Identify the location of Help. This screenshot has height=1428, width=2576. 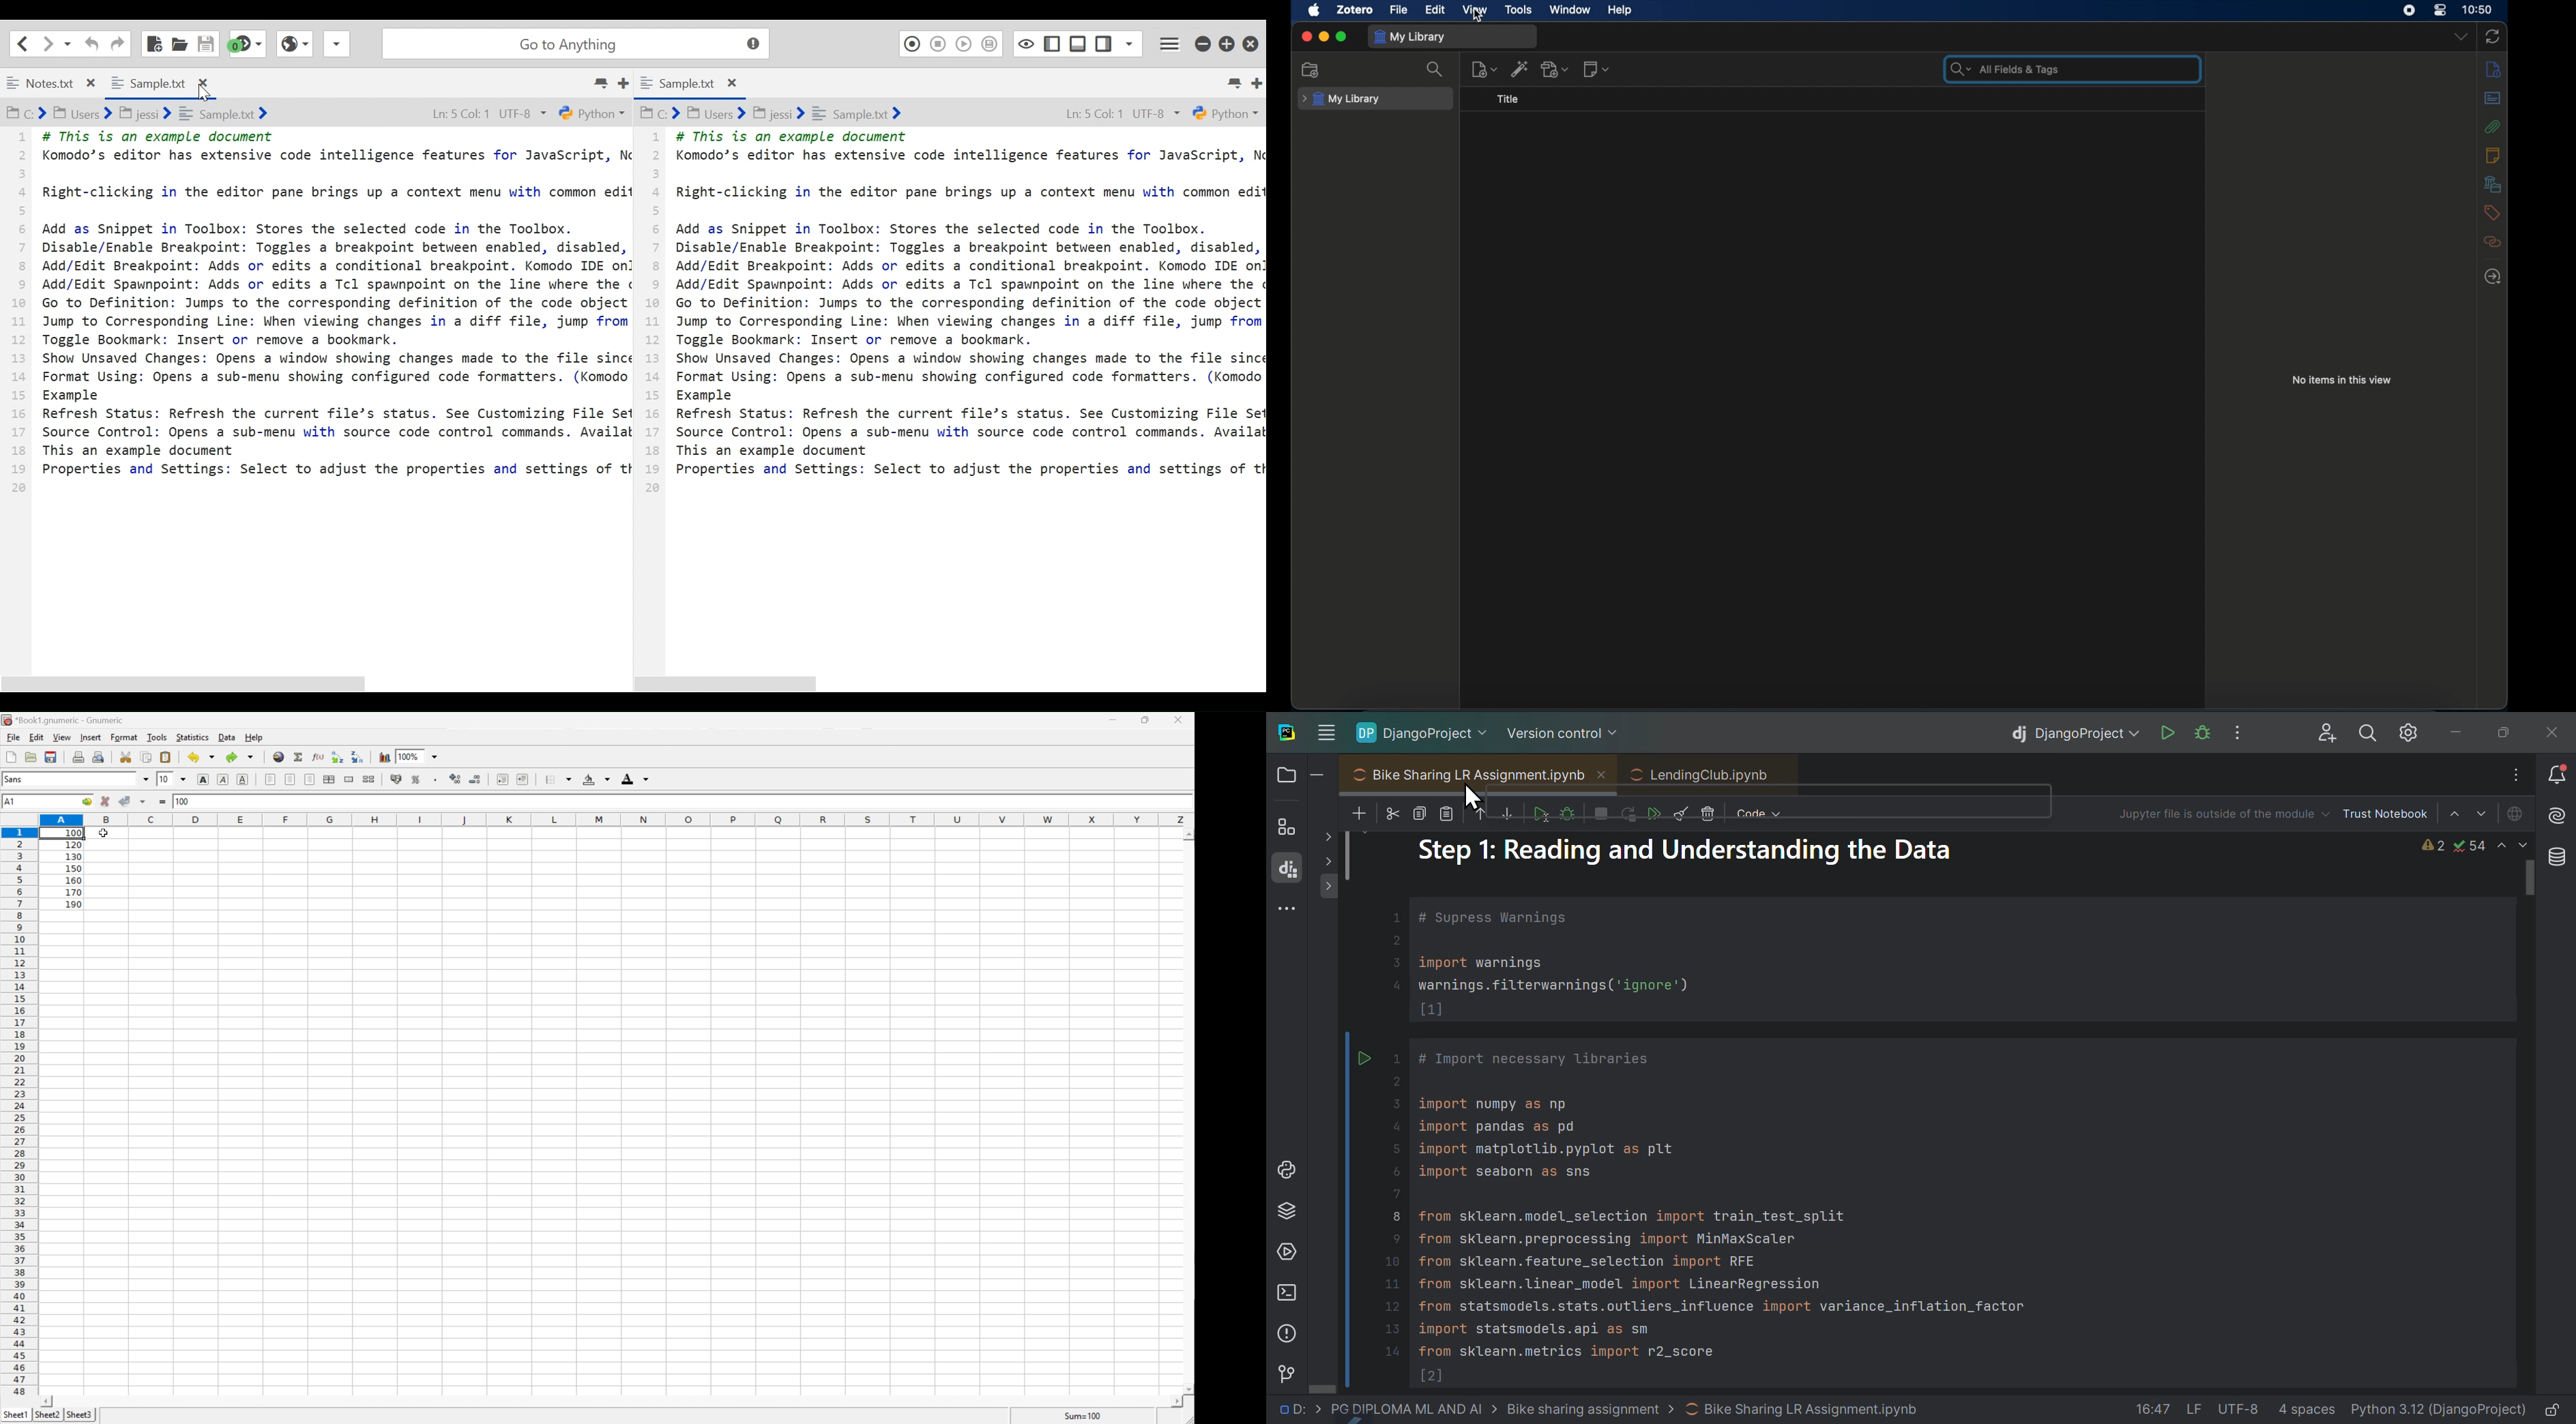
(255, 736).